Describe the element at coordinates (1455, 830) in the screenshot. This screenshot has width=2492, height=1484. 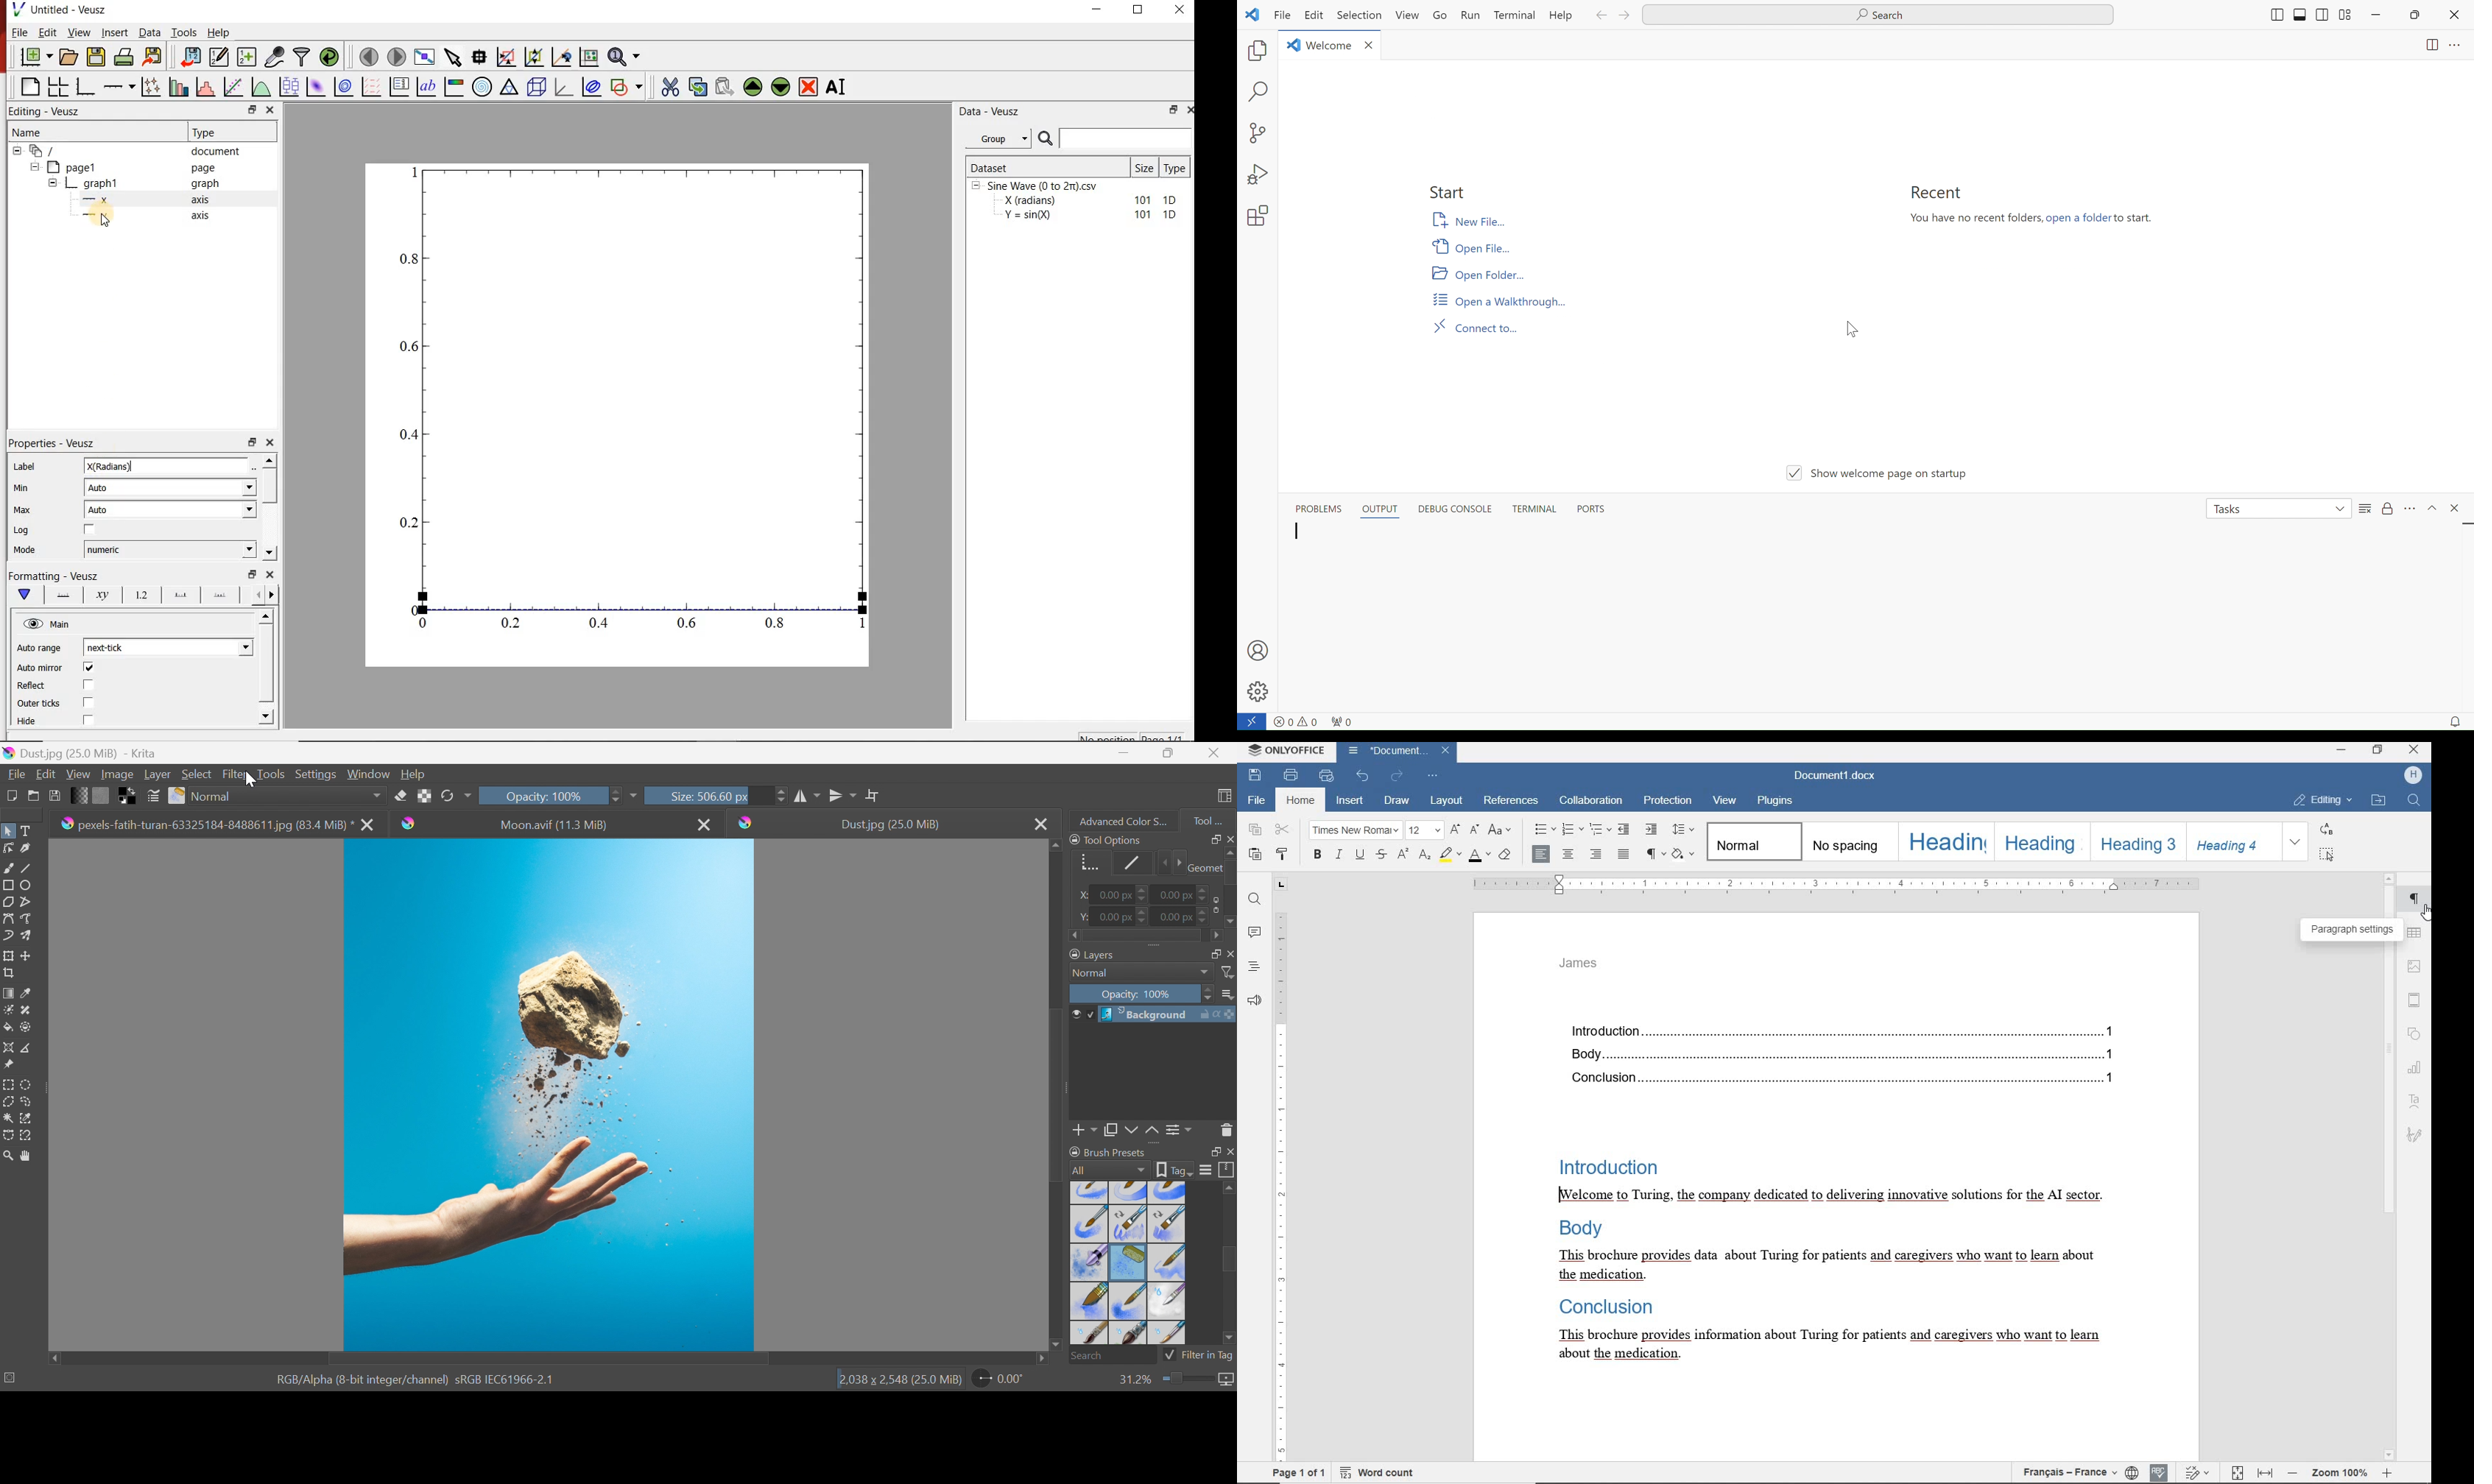
I see `increment font size` at that location.